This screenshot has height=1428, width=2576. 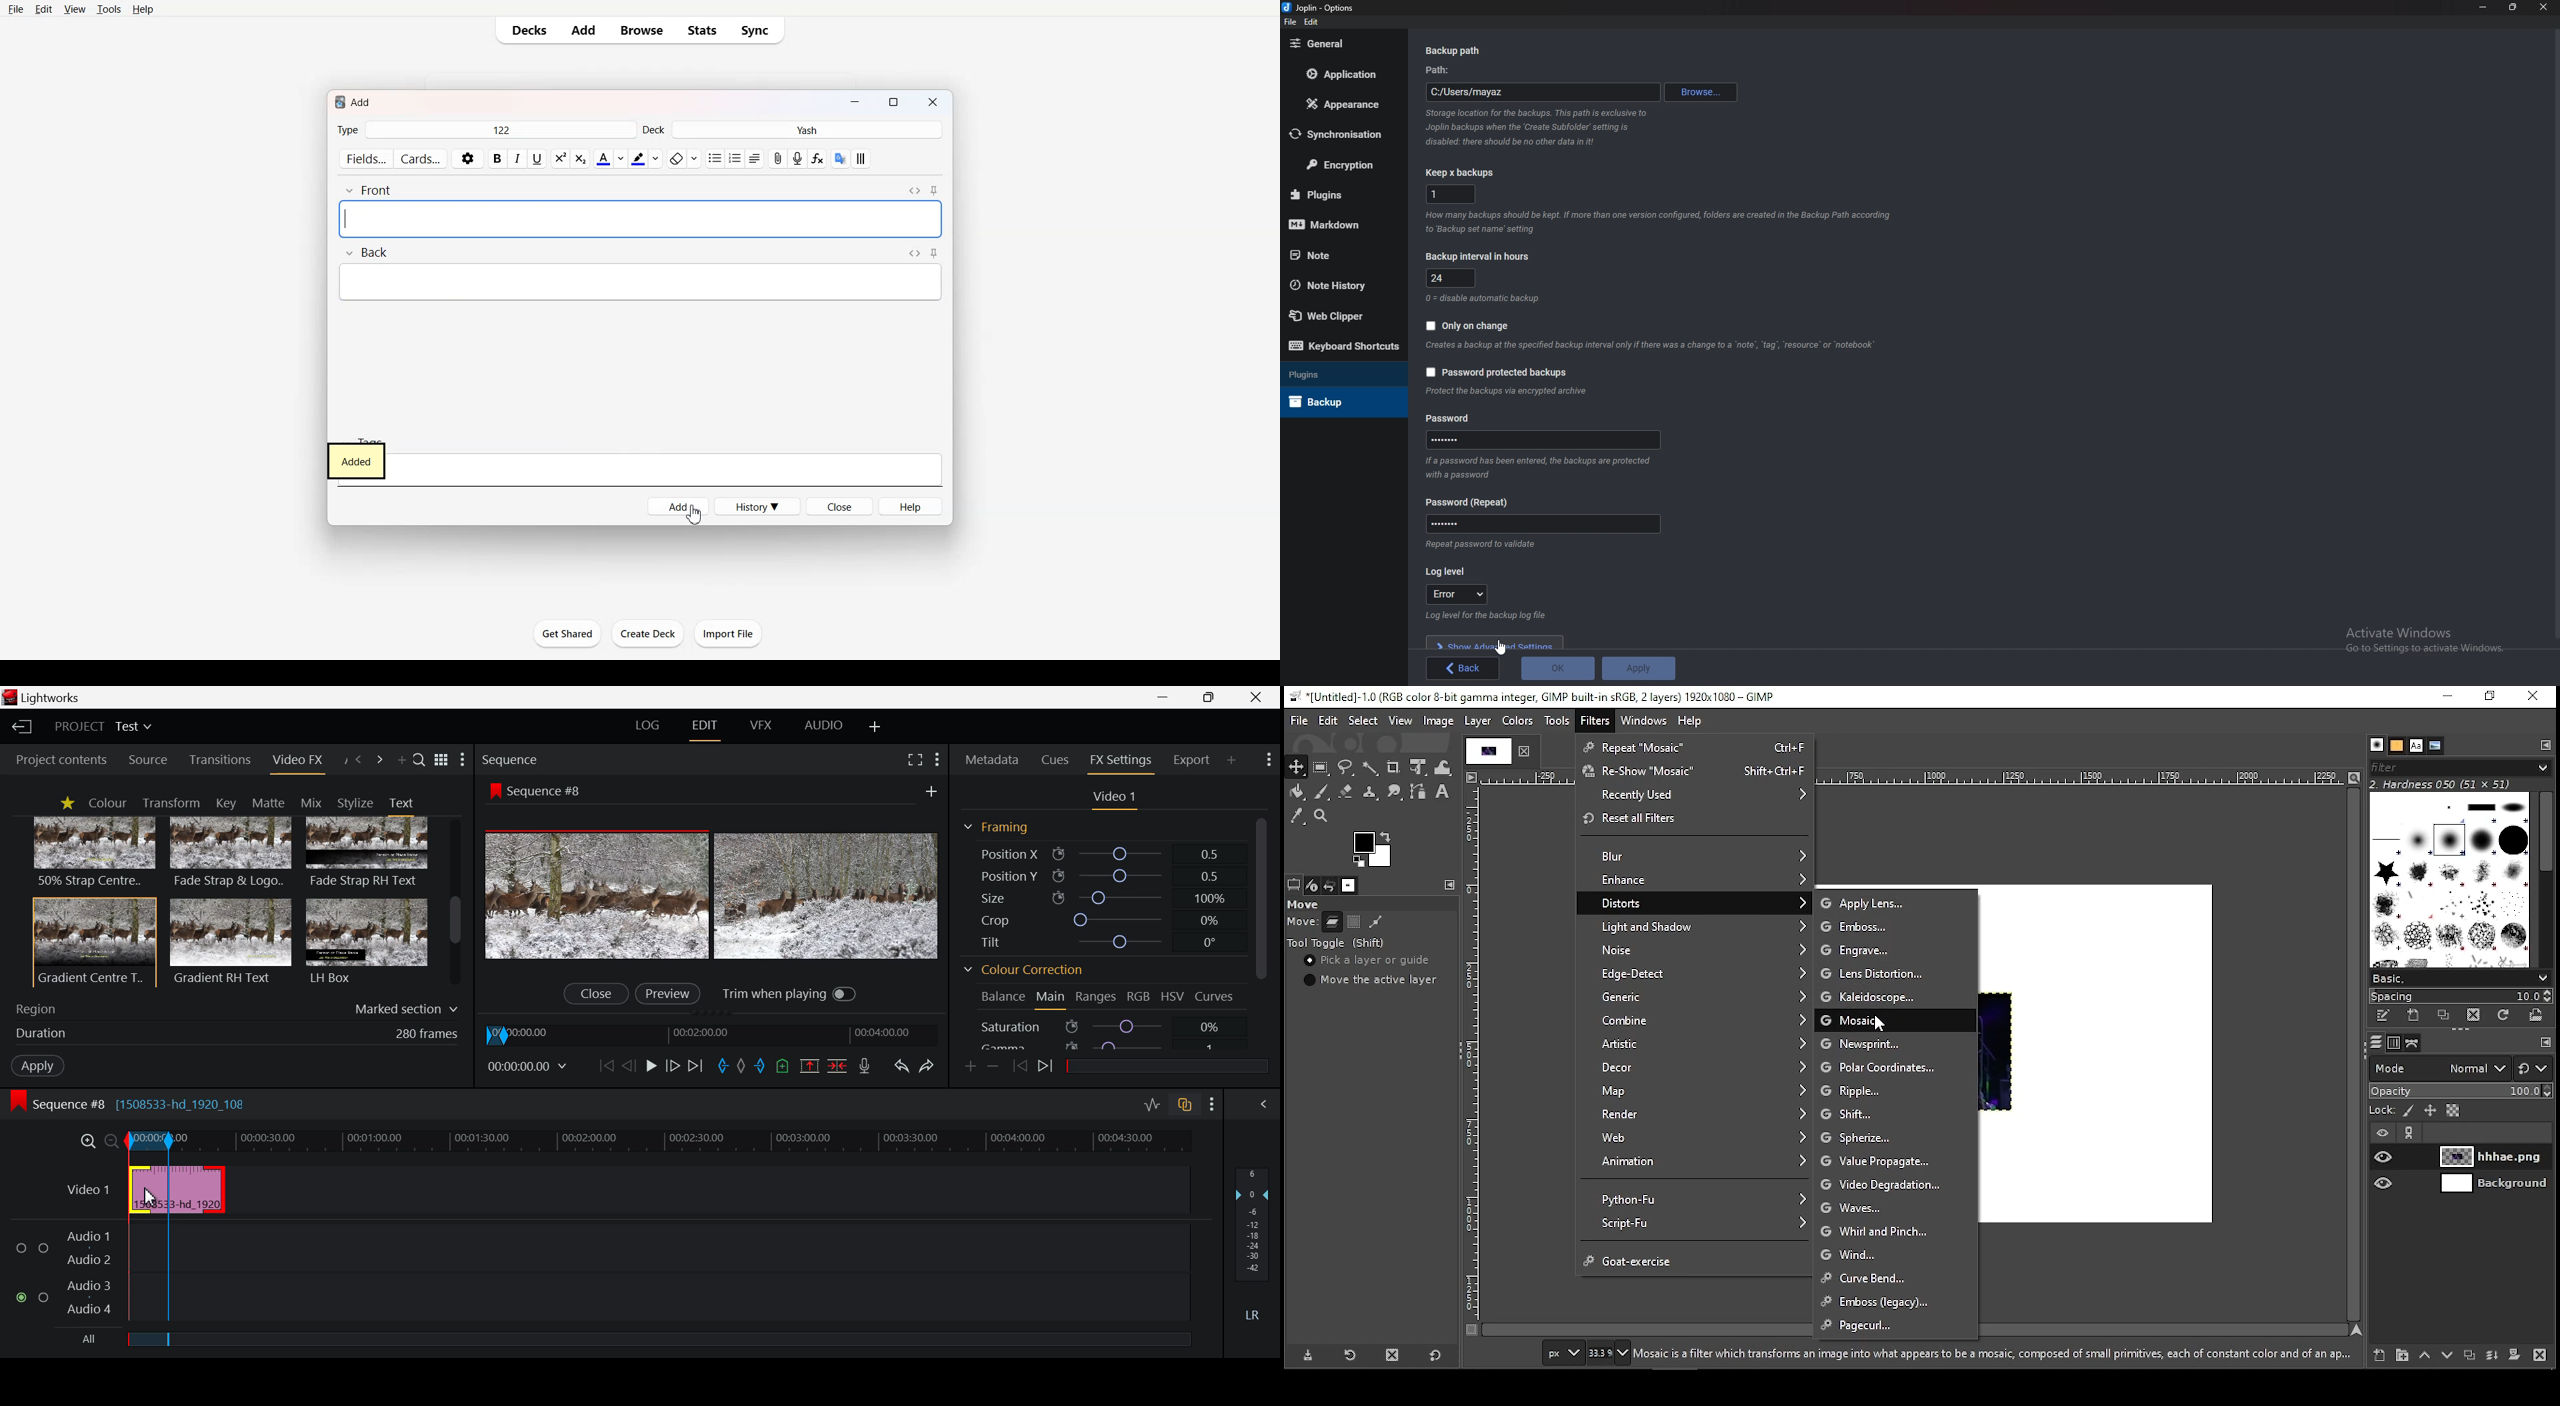 I want to click on Keep X backups, so click(x=1462, y=173).